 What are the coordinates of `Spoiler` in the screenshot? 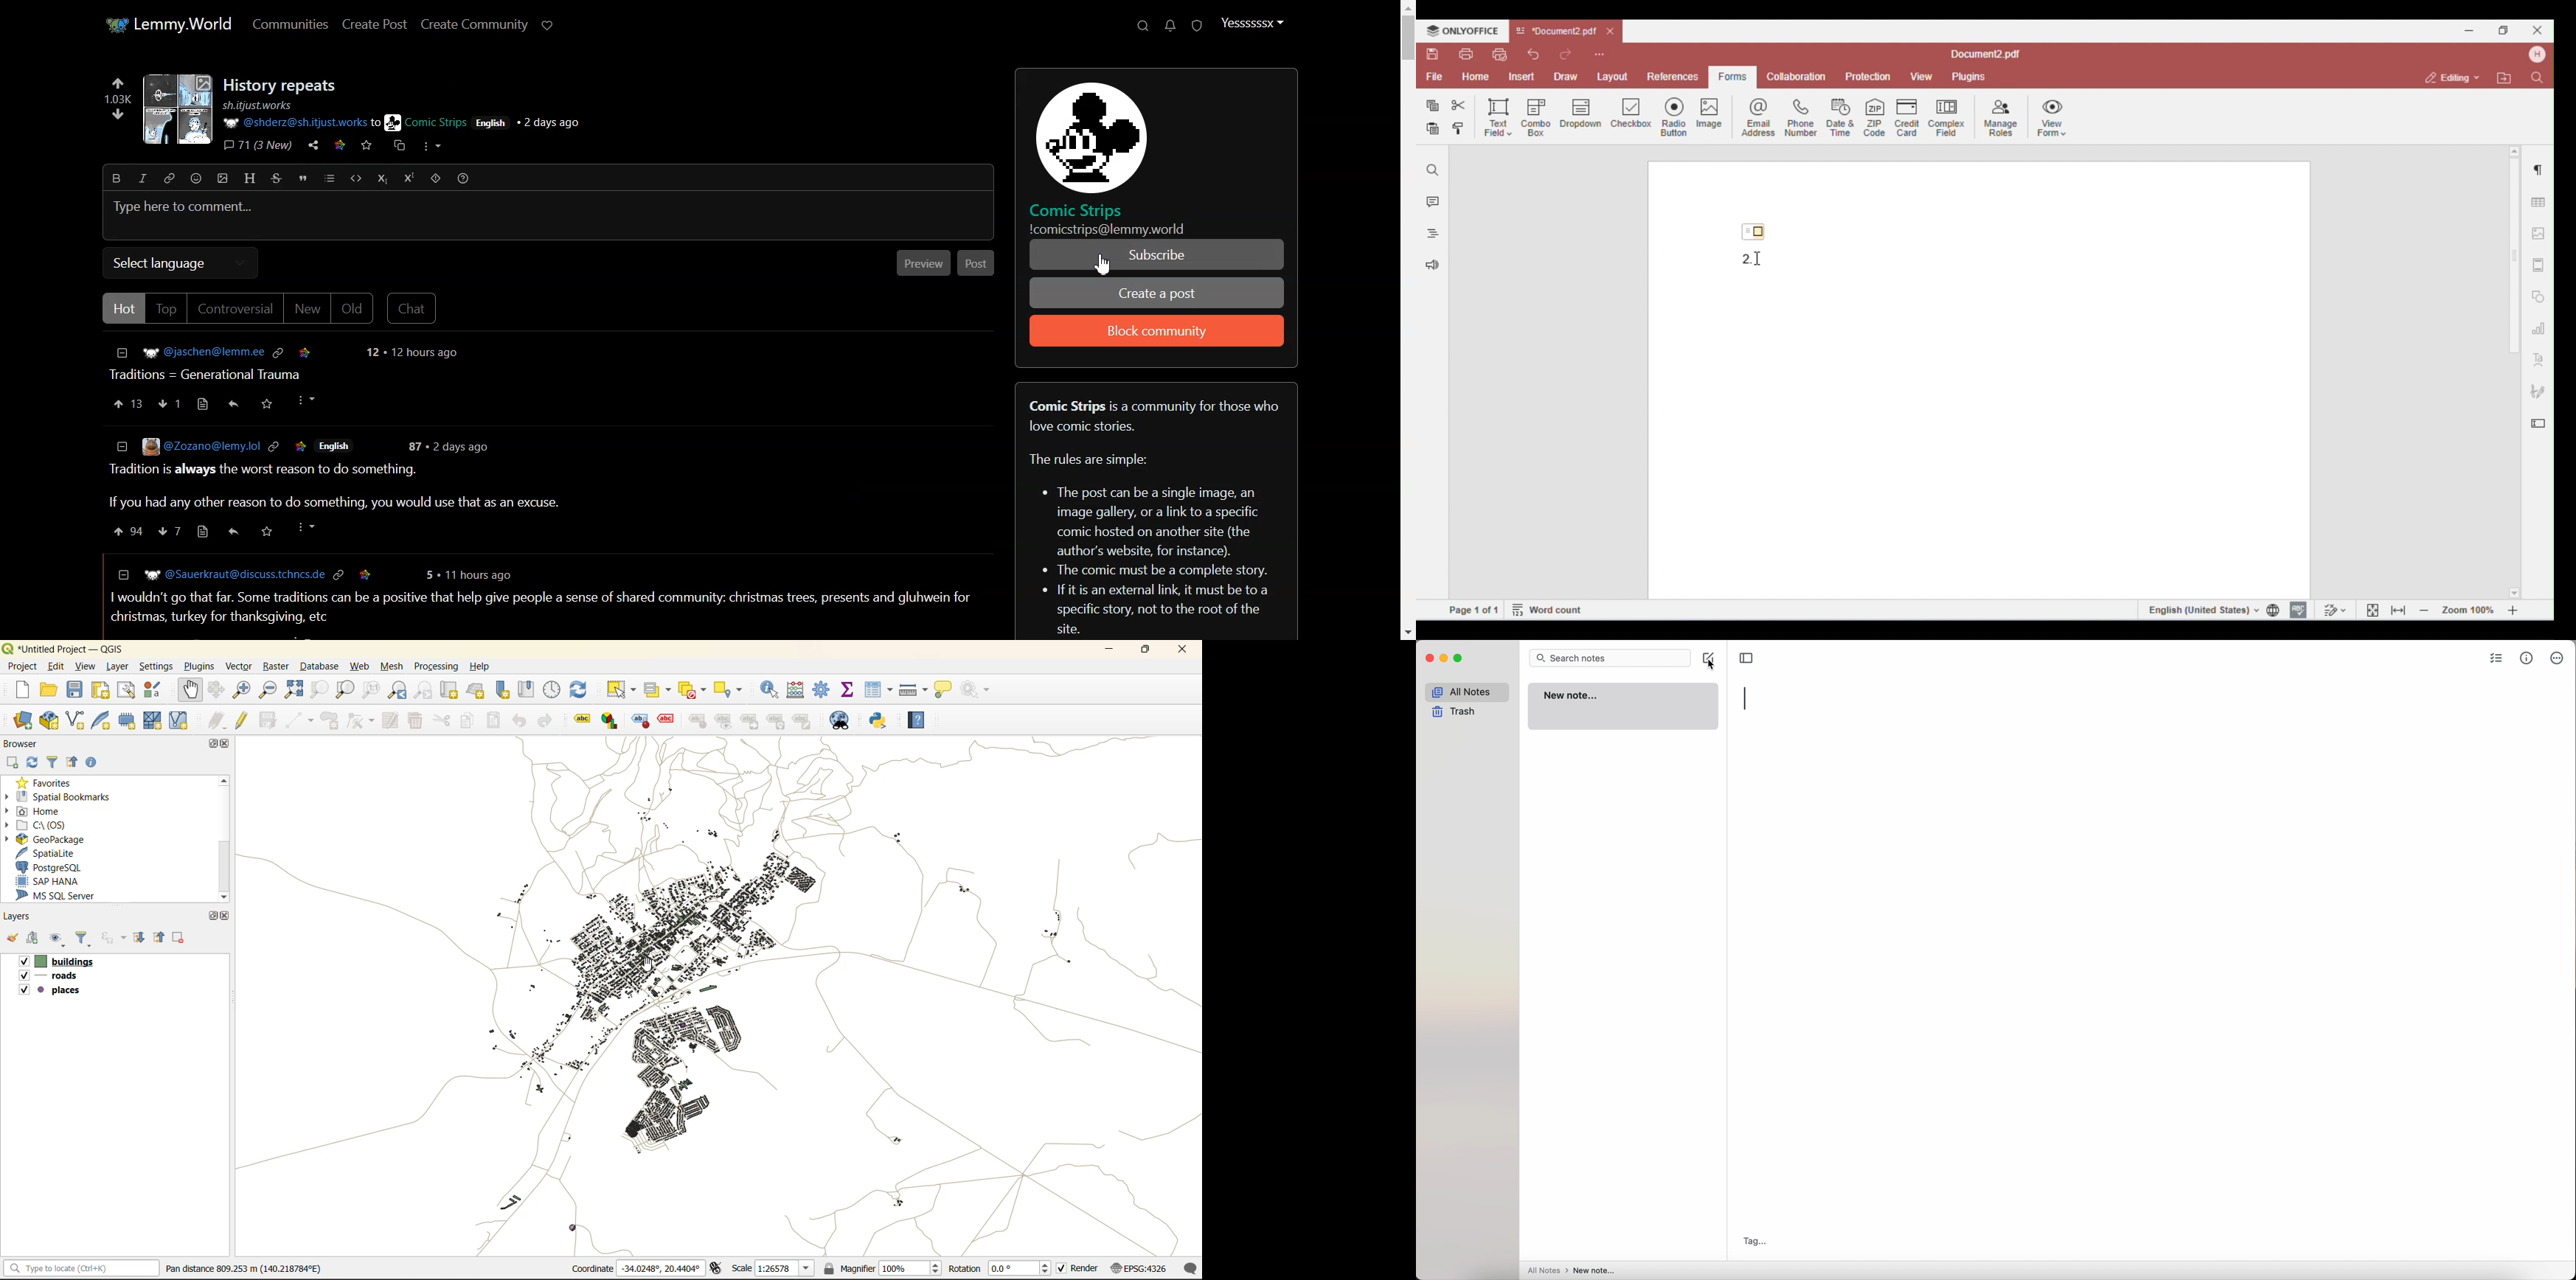 It's located at (436, 178).